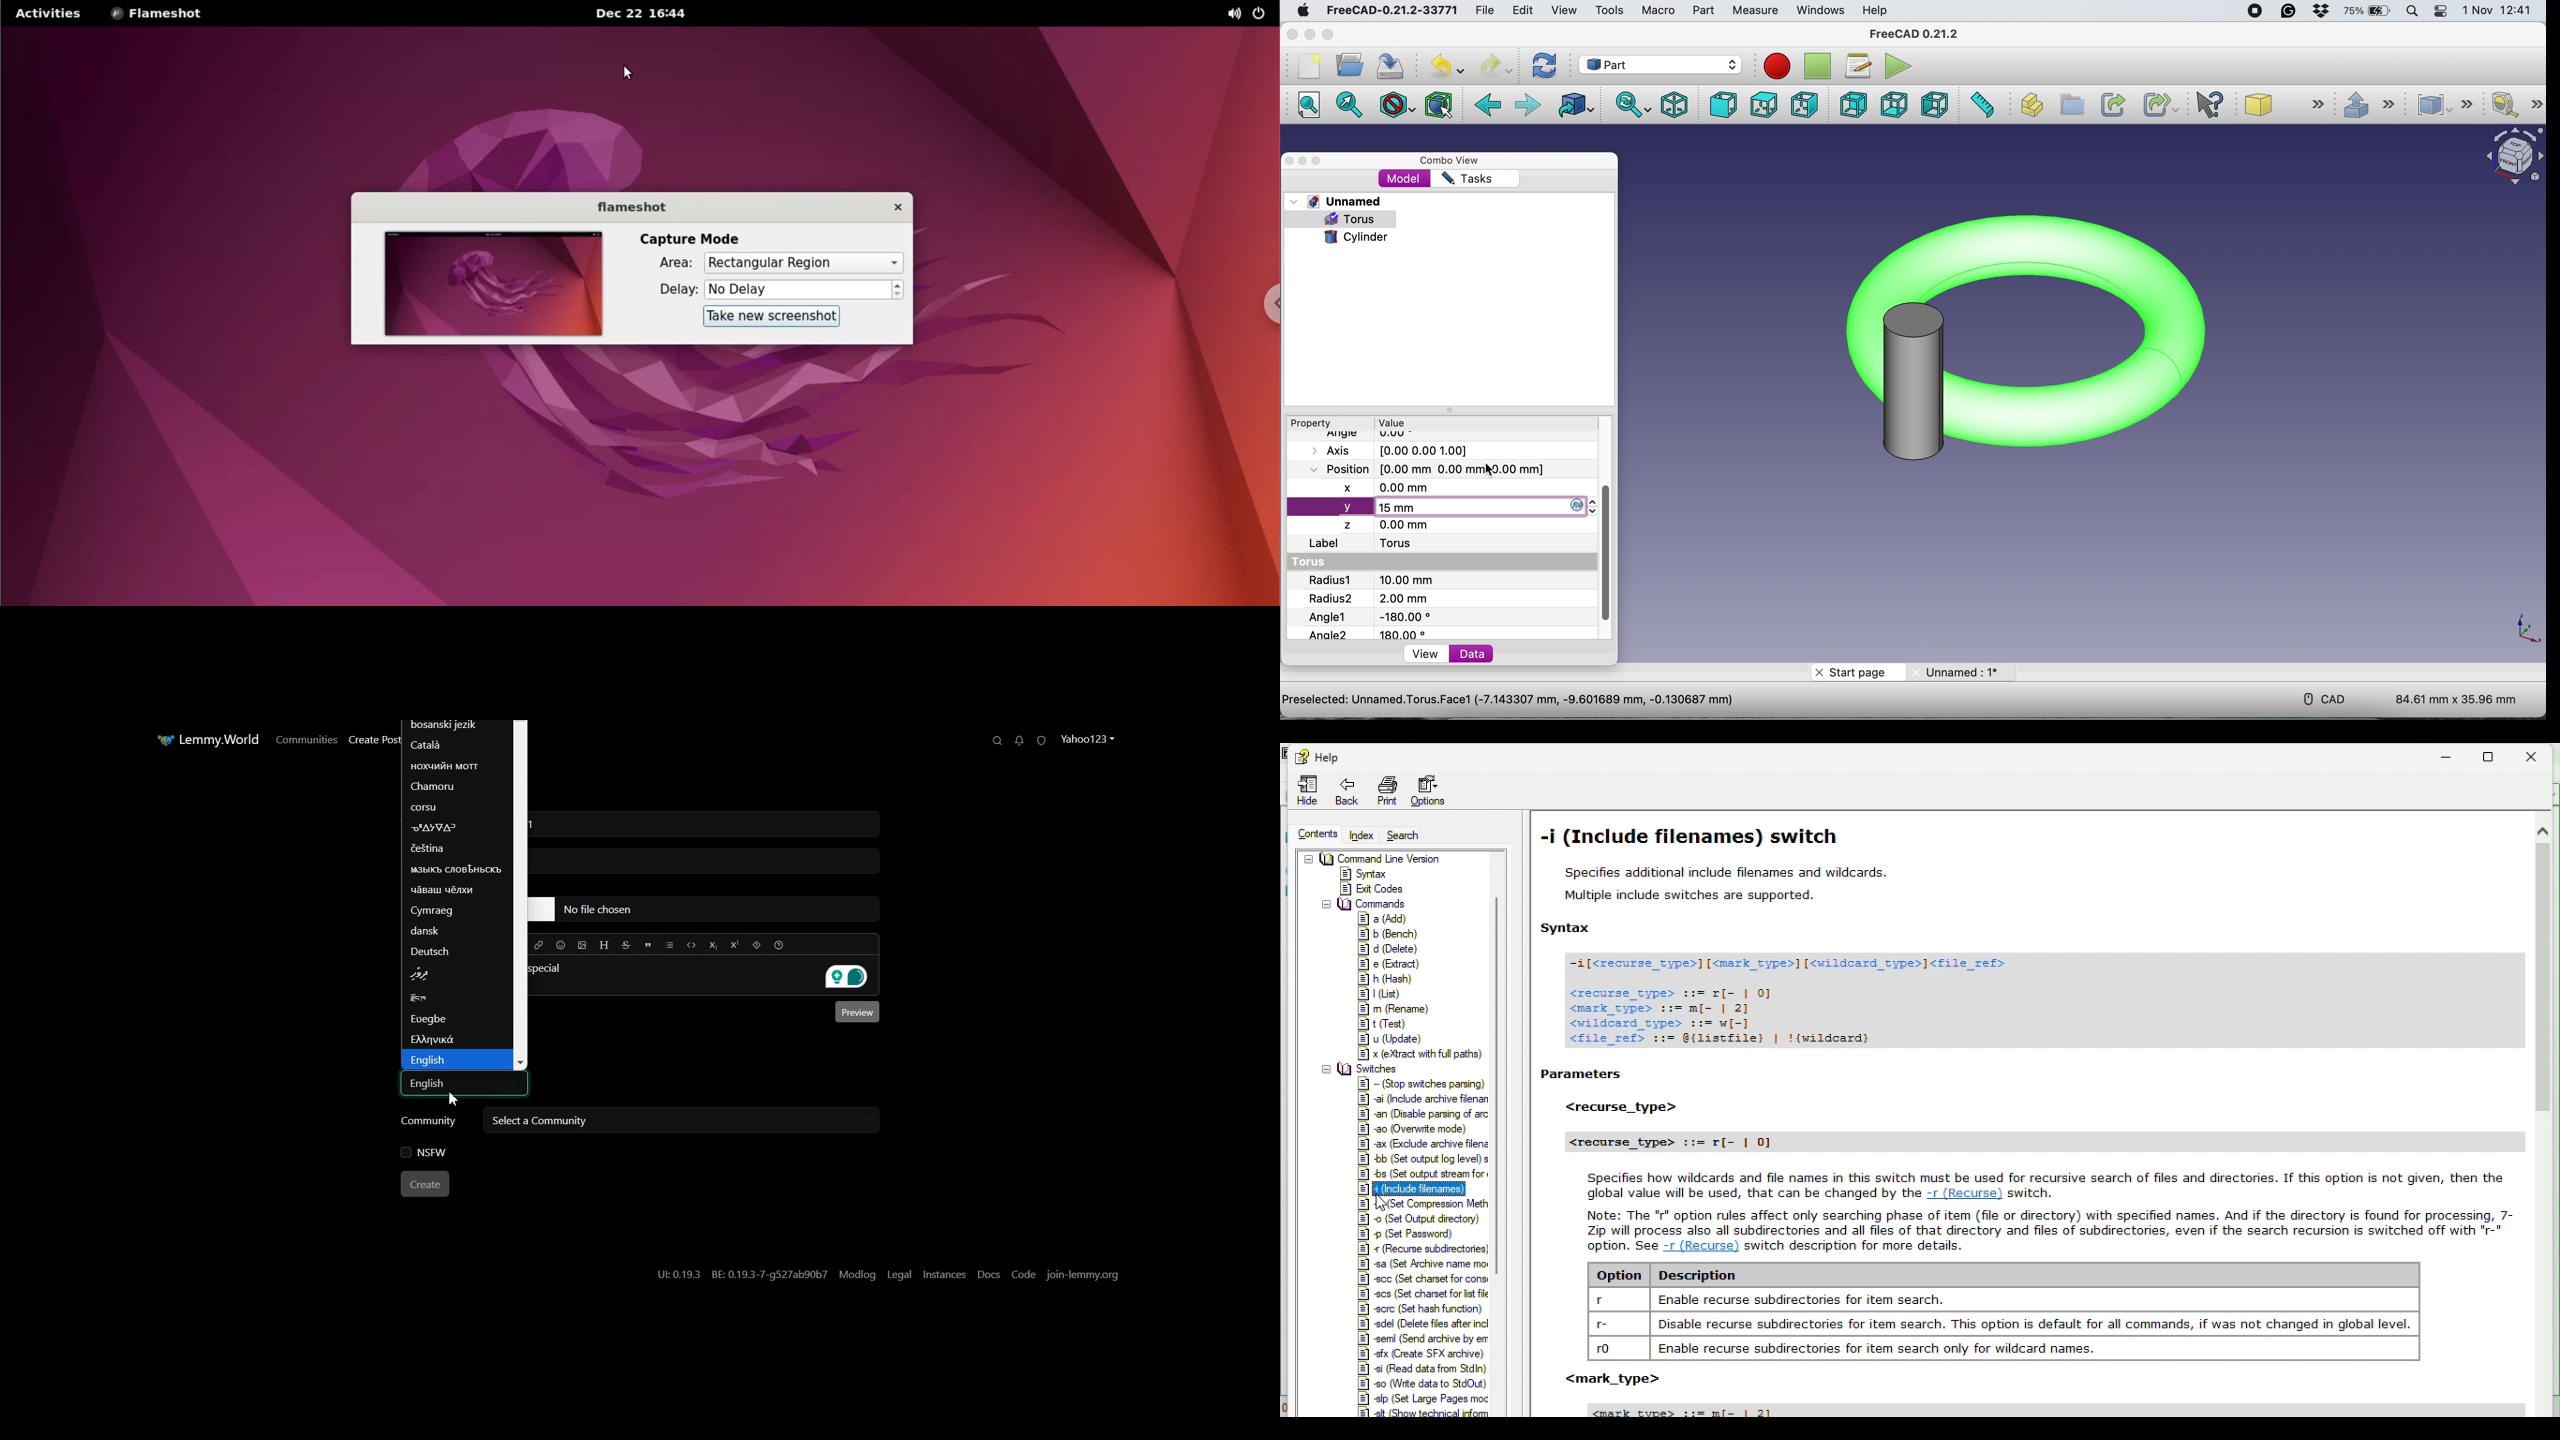 The image size is (2576, 1456). What do you see at coordinates (563, 969) in the screenshot?
I see `special` at bounding box center [563, 969].